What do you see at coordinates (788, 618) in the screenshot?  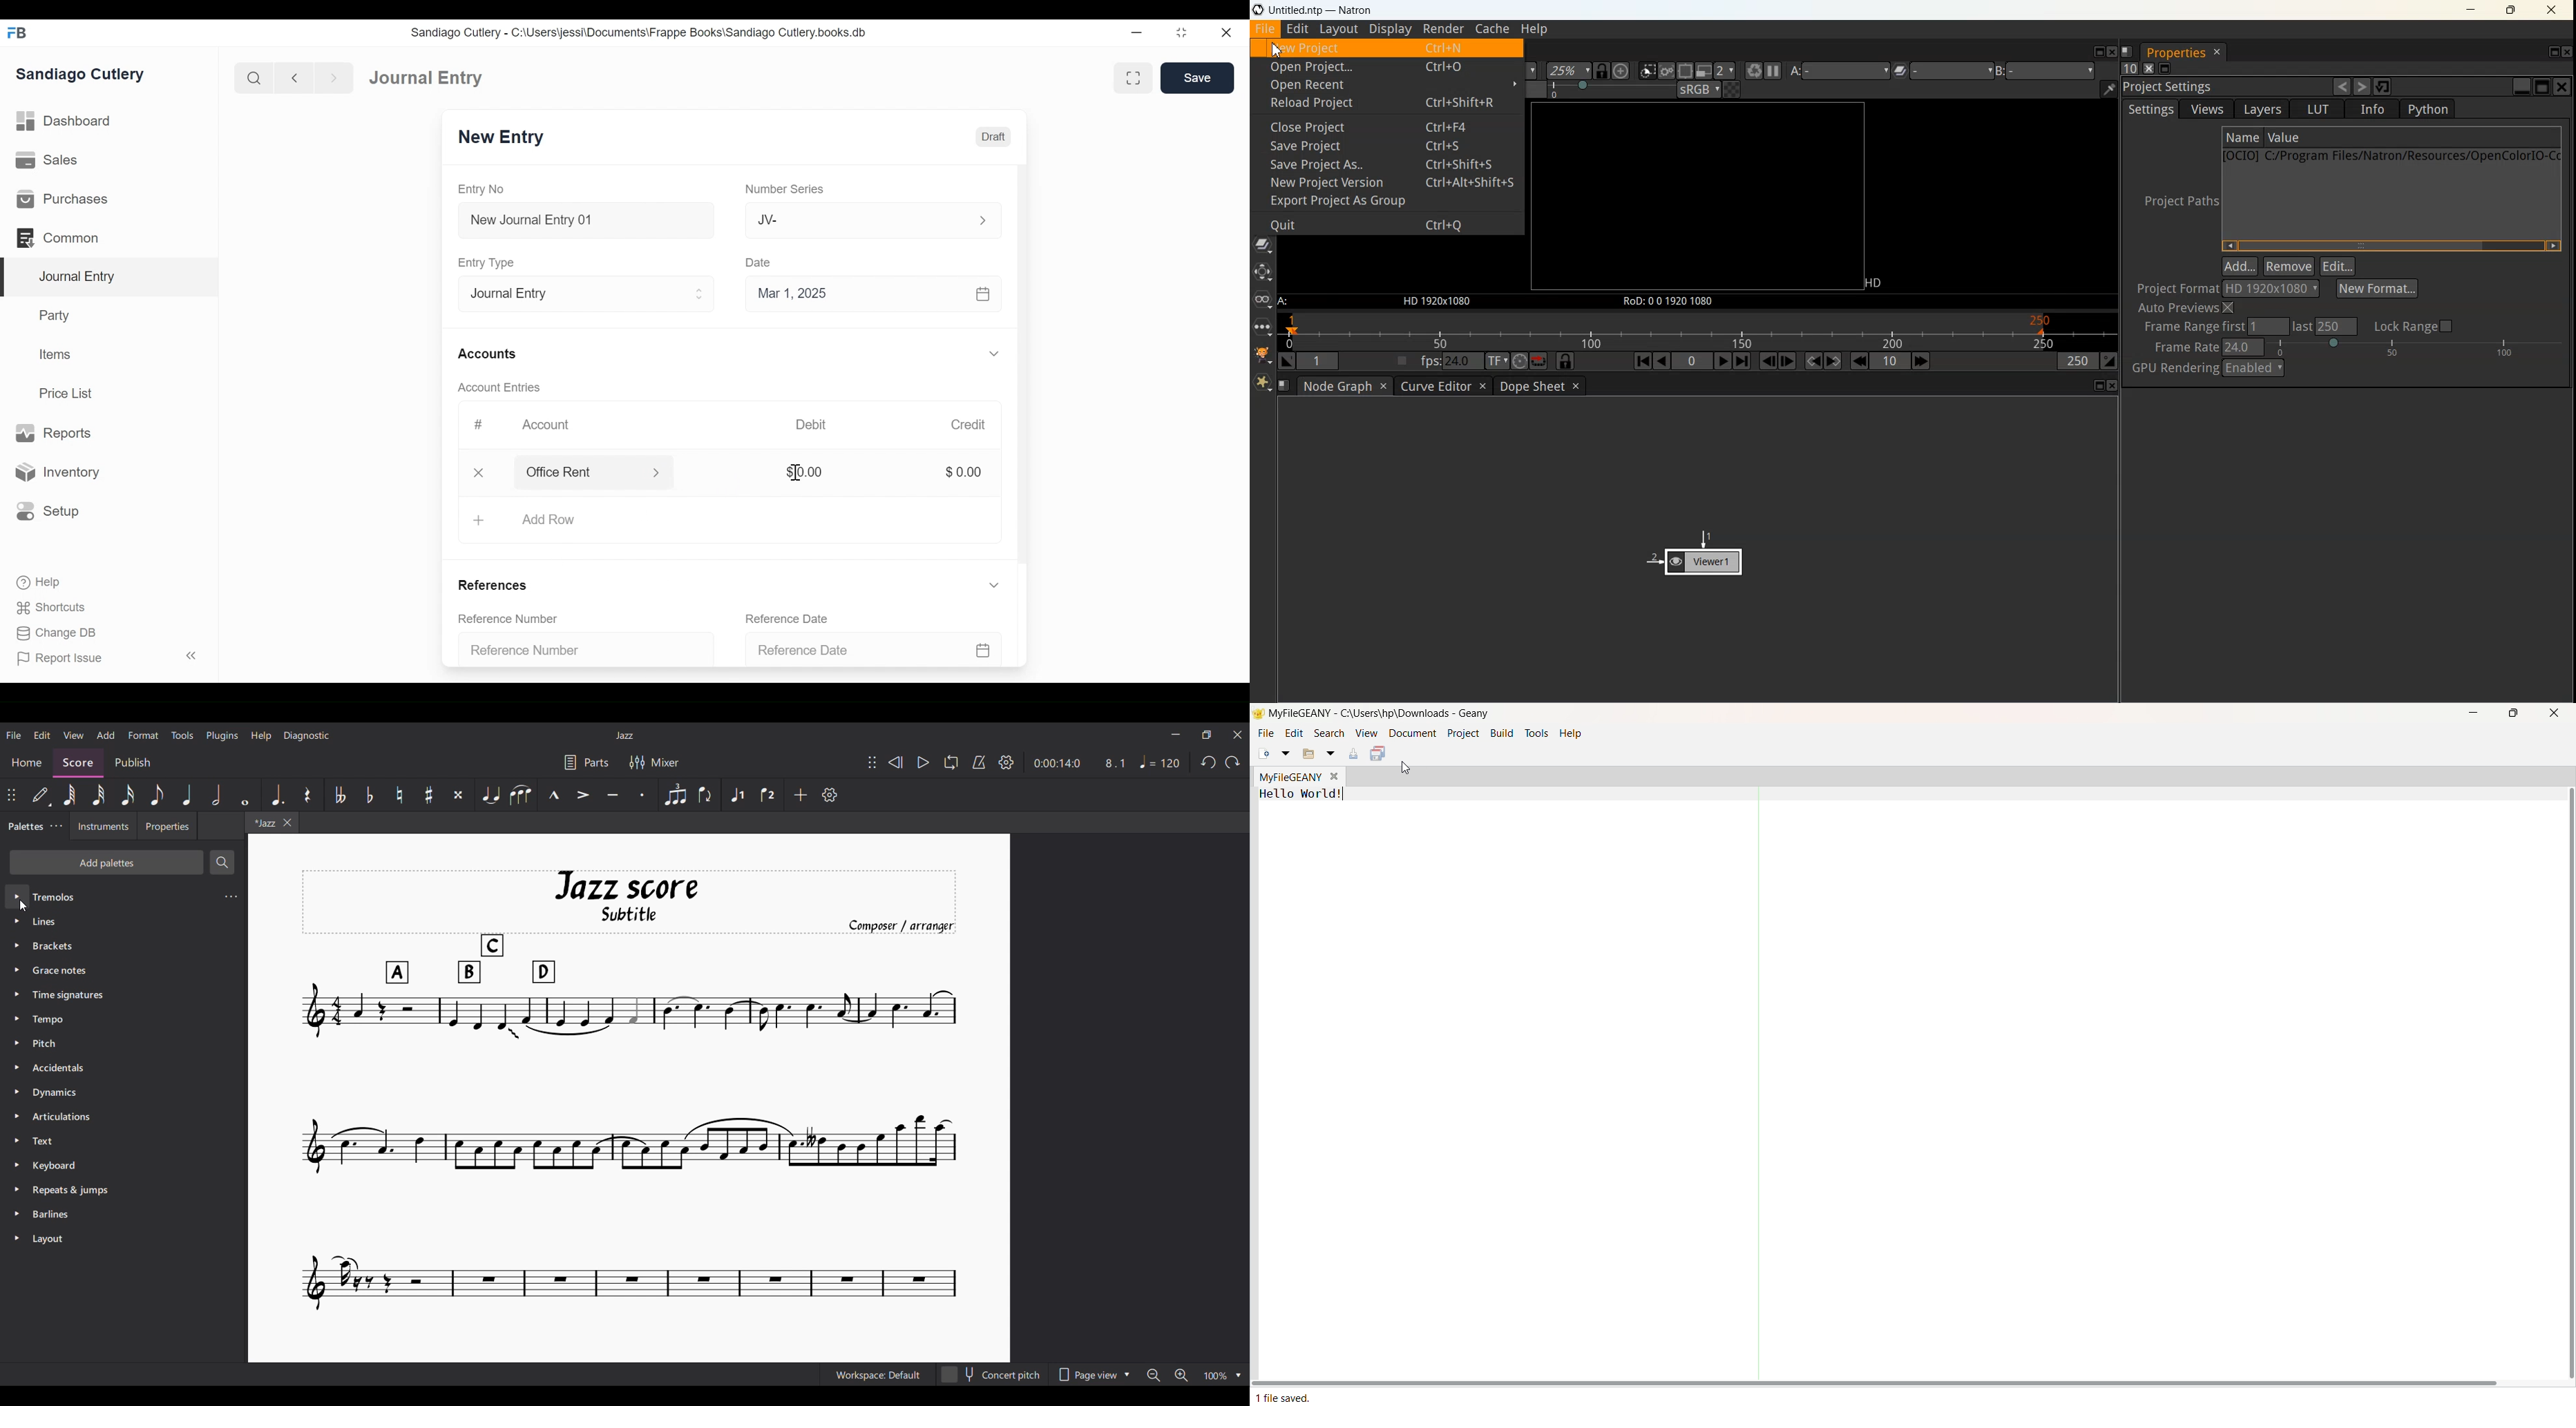 I see `Reference Date` at bounding box center [788, 618].